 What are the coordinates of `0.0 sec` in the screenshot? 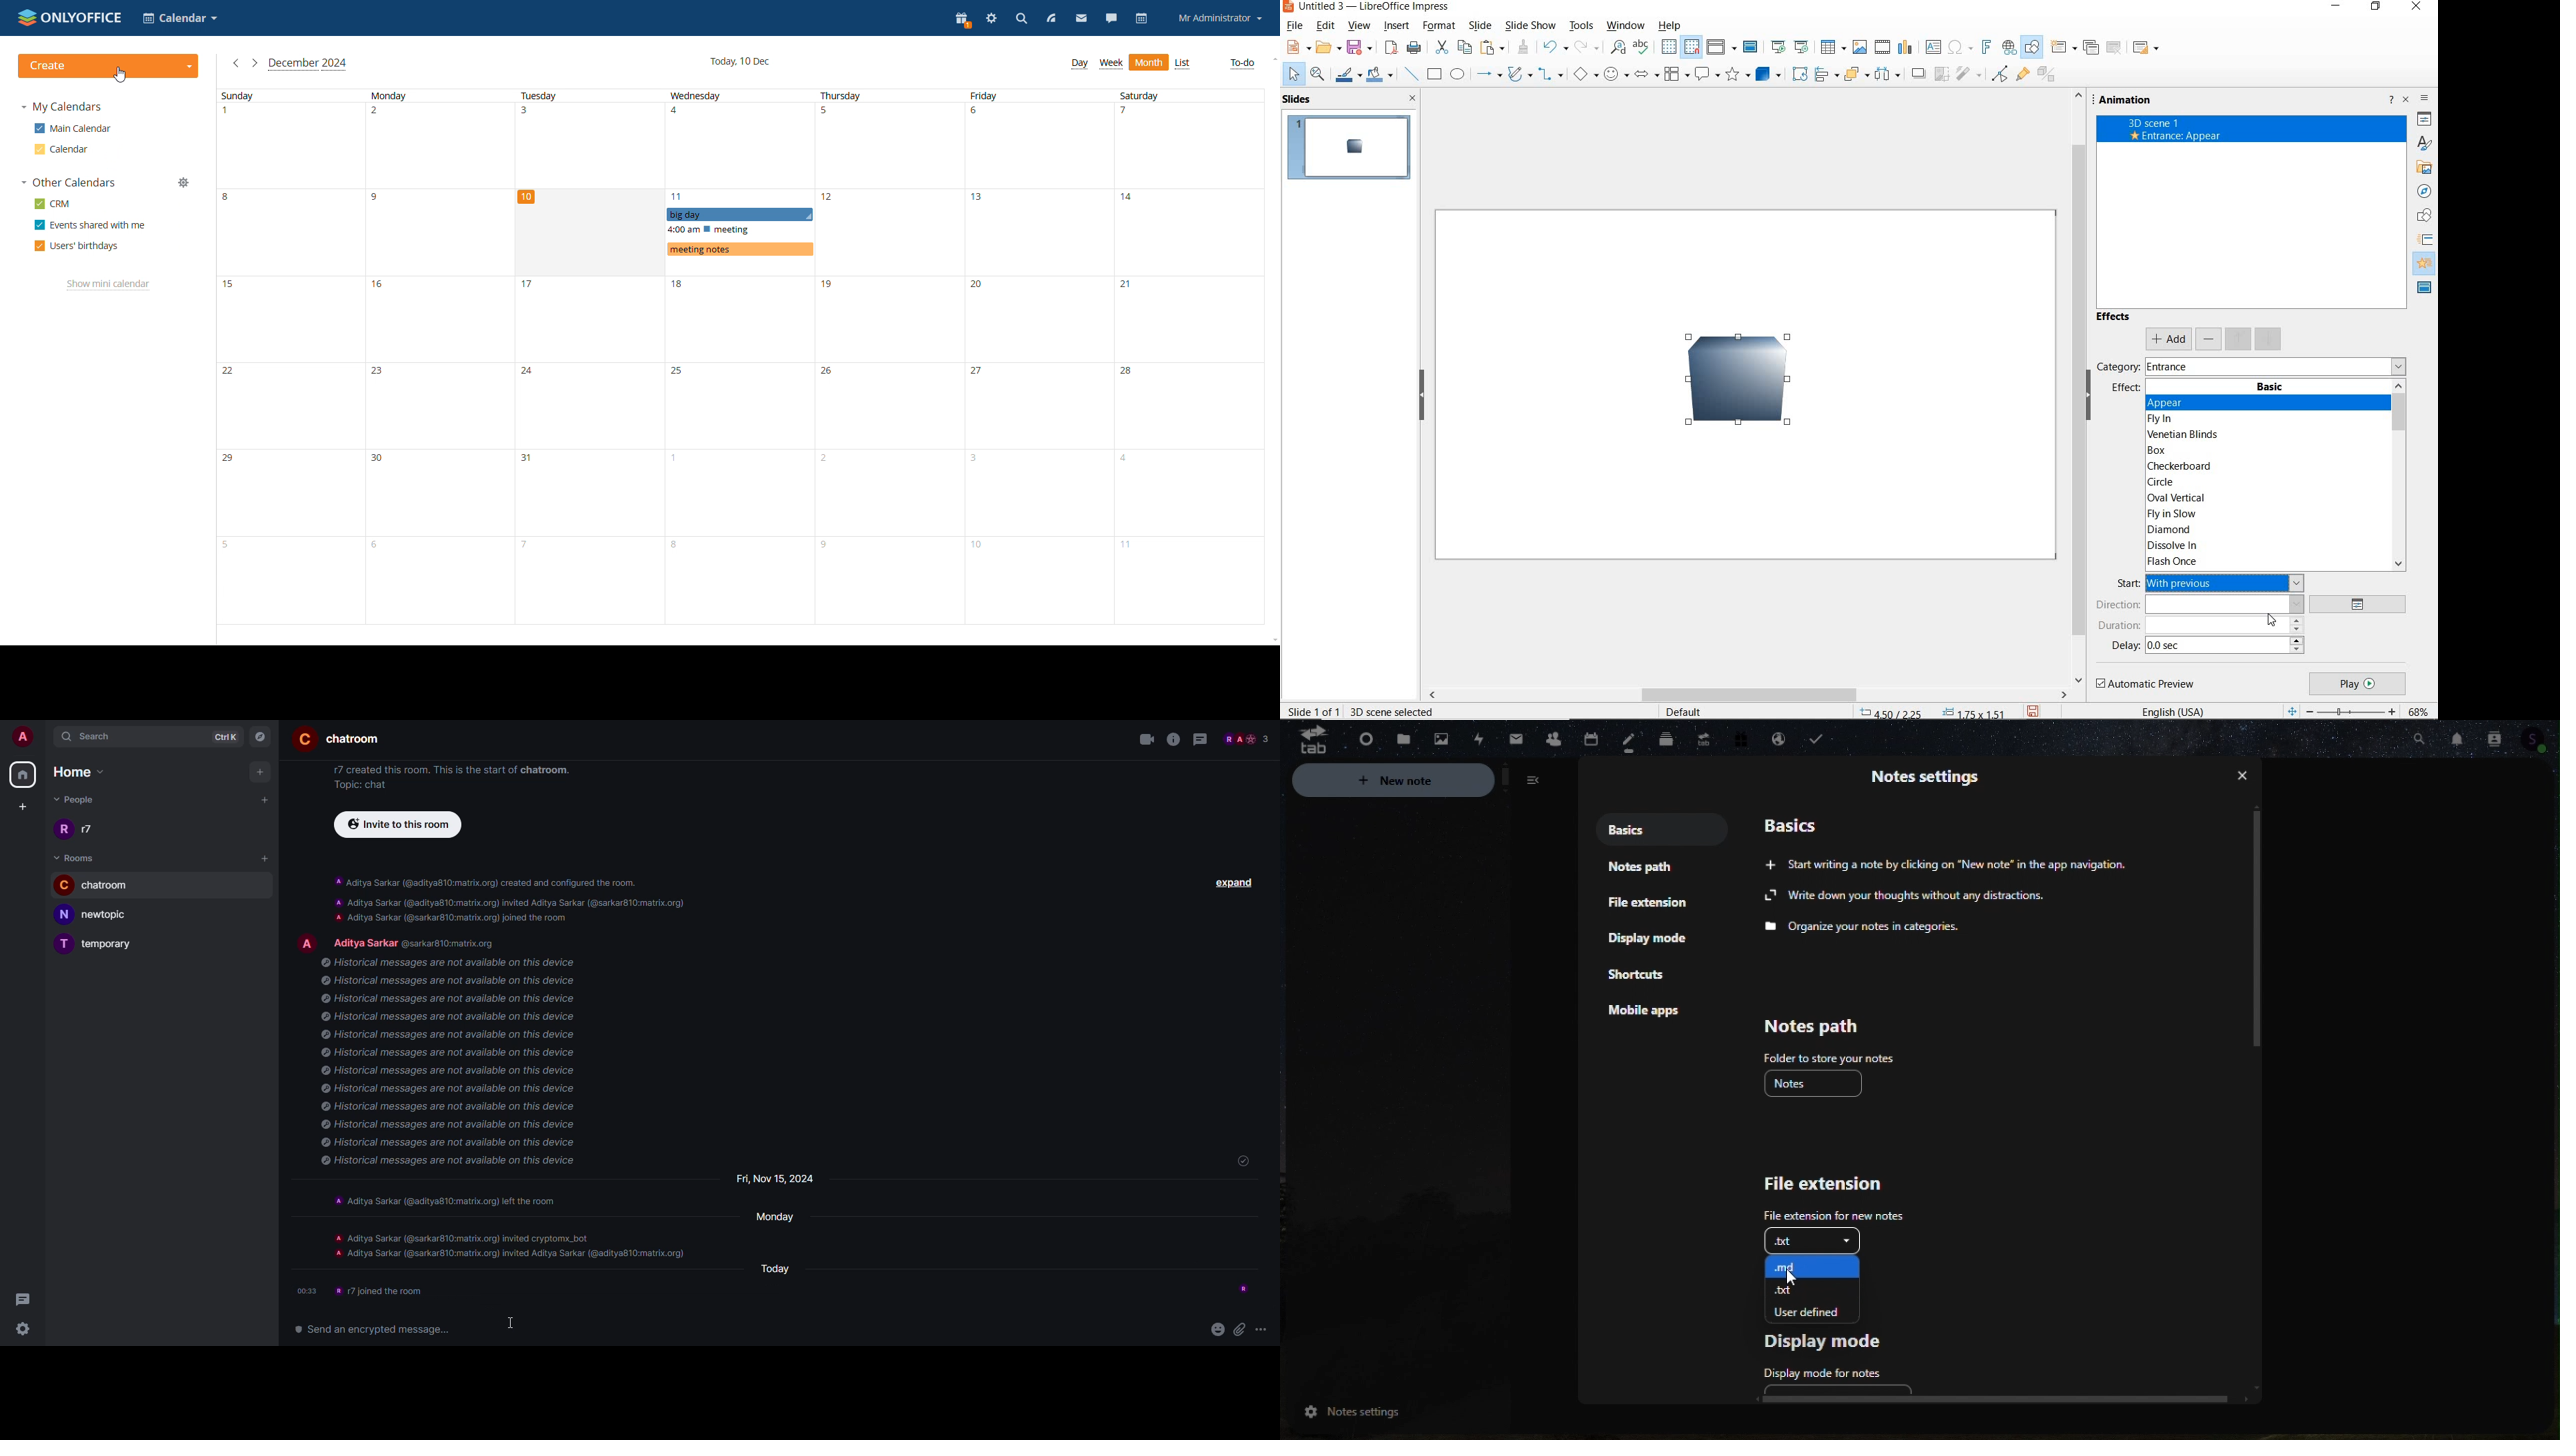 It's located at (2162, 646).